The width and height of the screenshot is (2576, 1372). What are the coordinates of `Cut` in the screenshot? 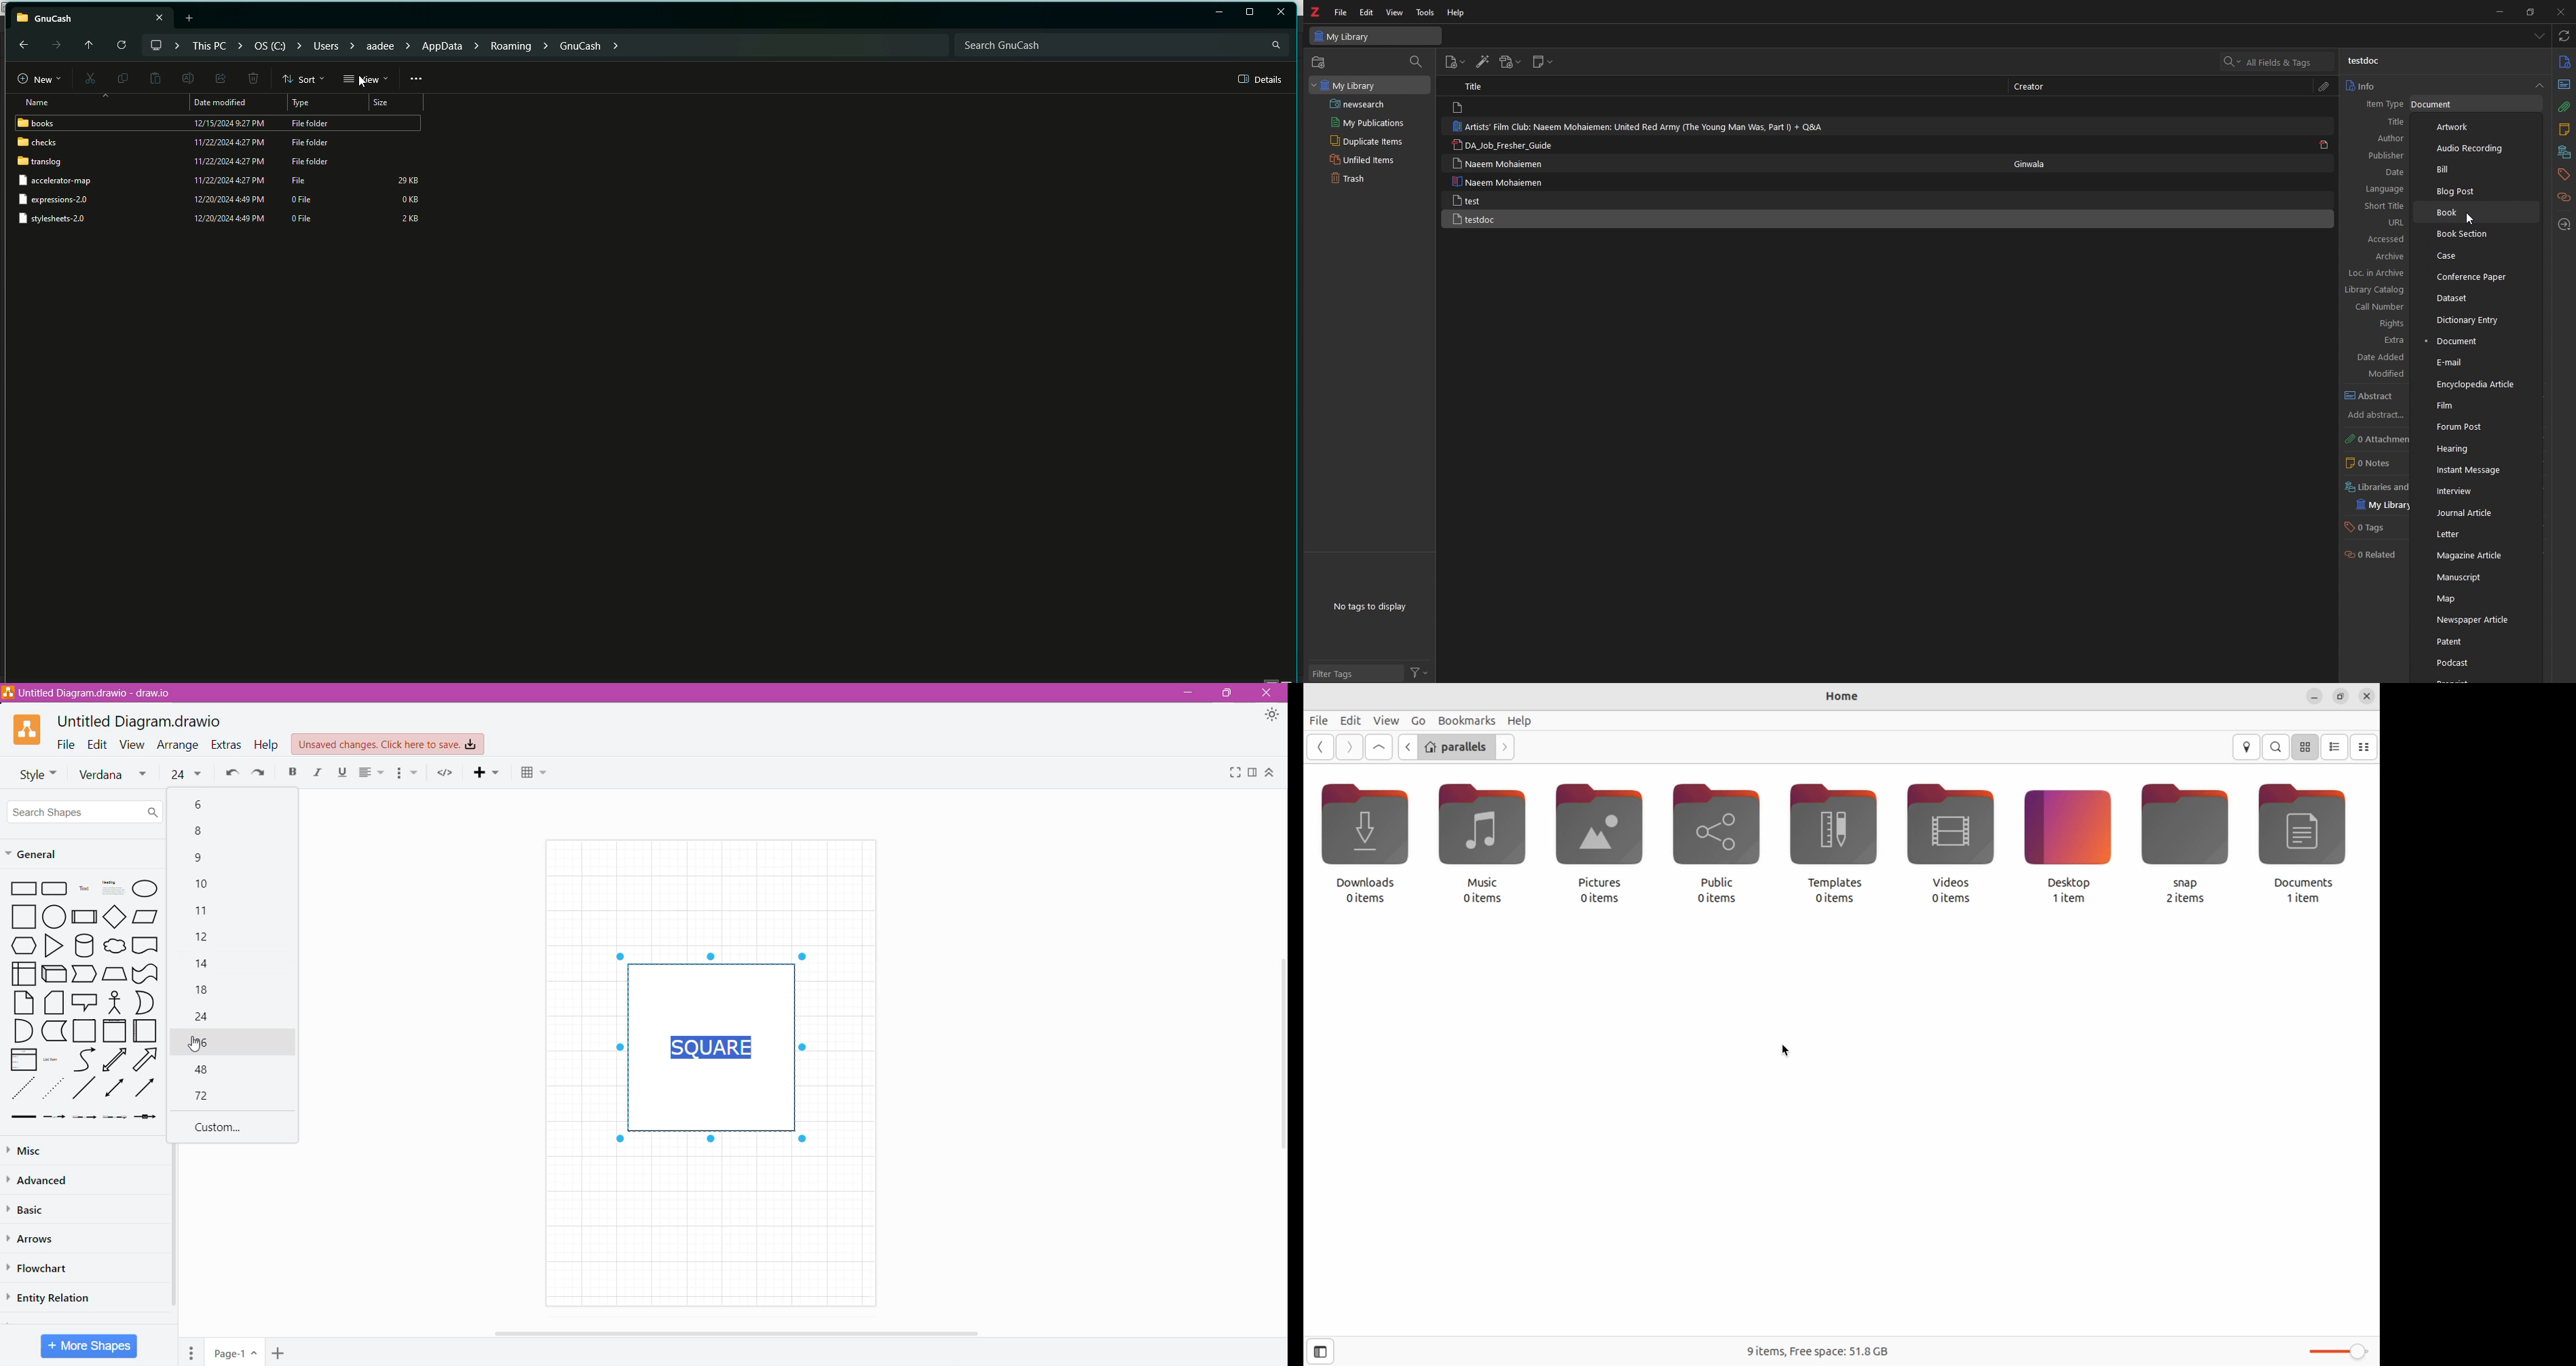 It's located at (88, 79).